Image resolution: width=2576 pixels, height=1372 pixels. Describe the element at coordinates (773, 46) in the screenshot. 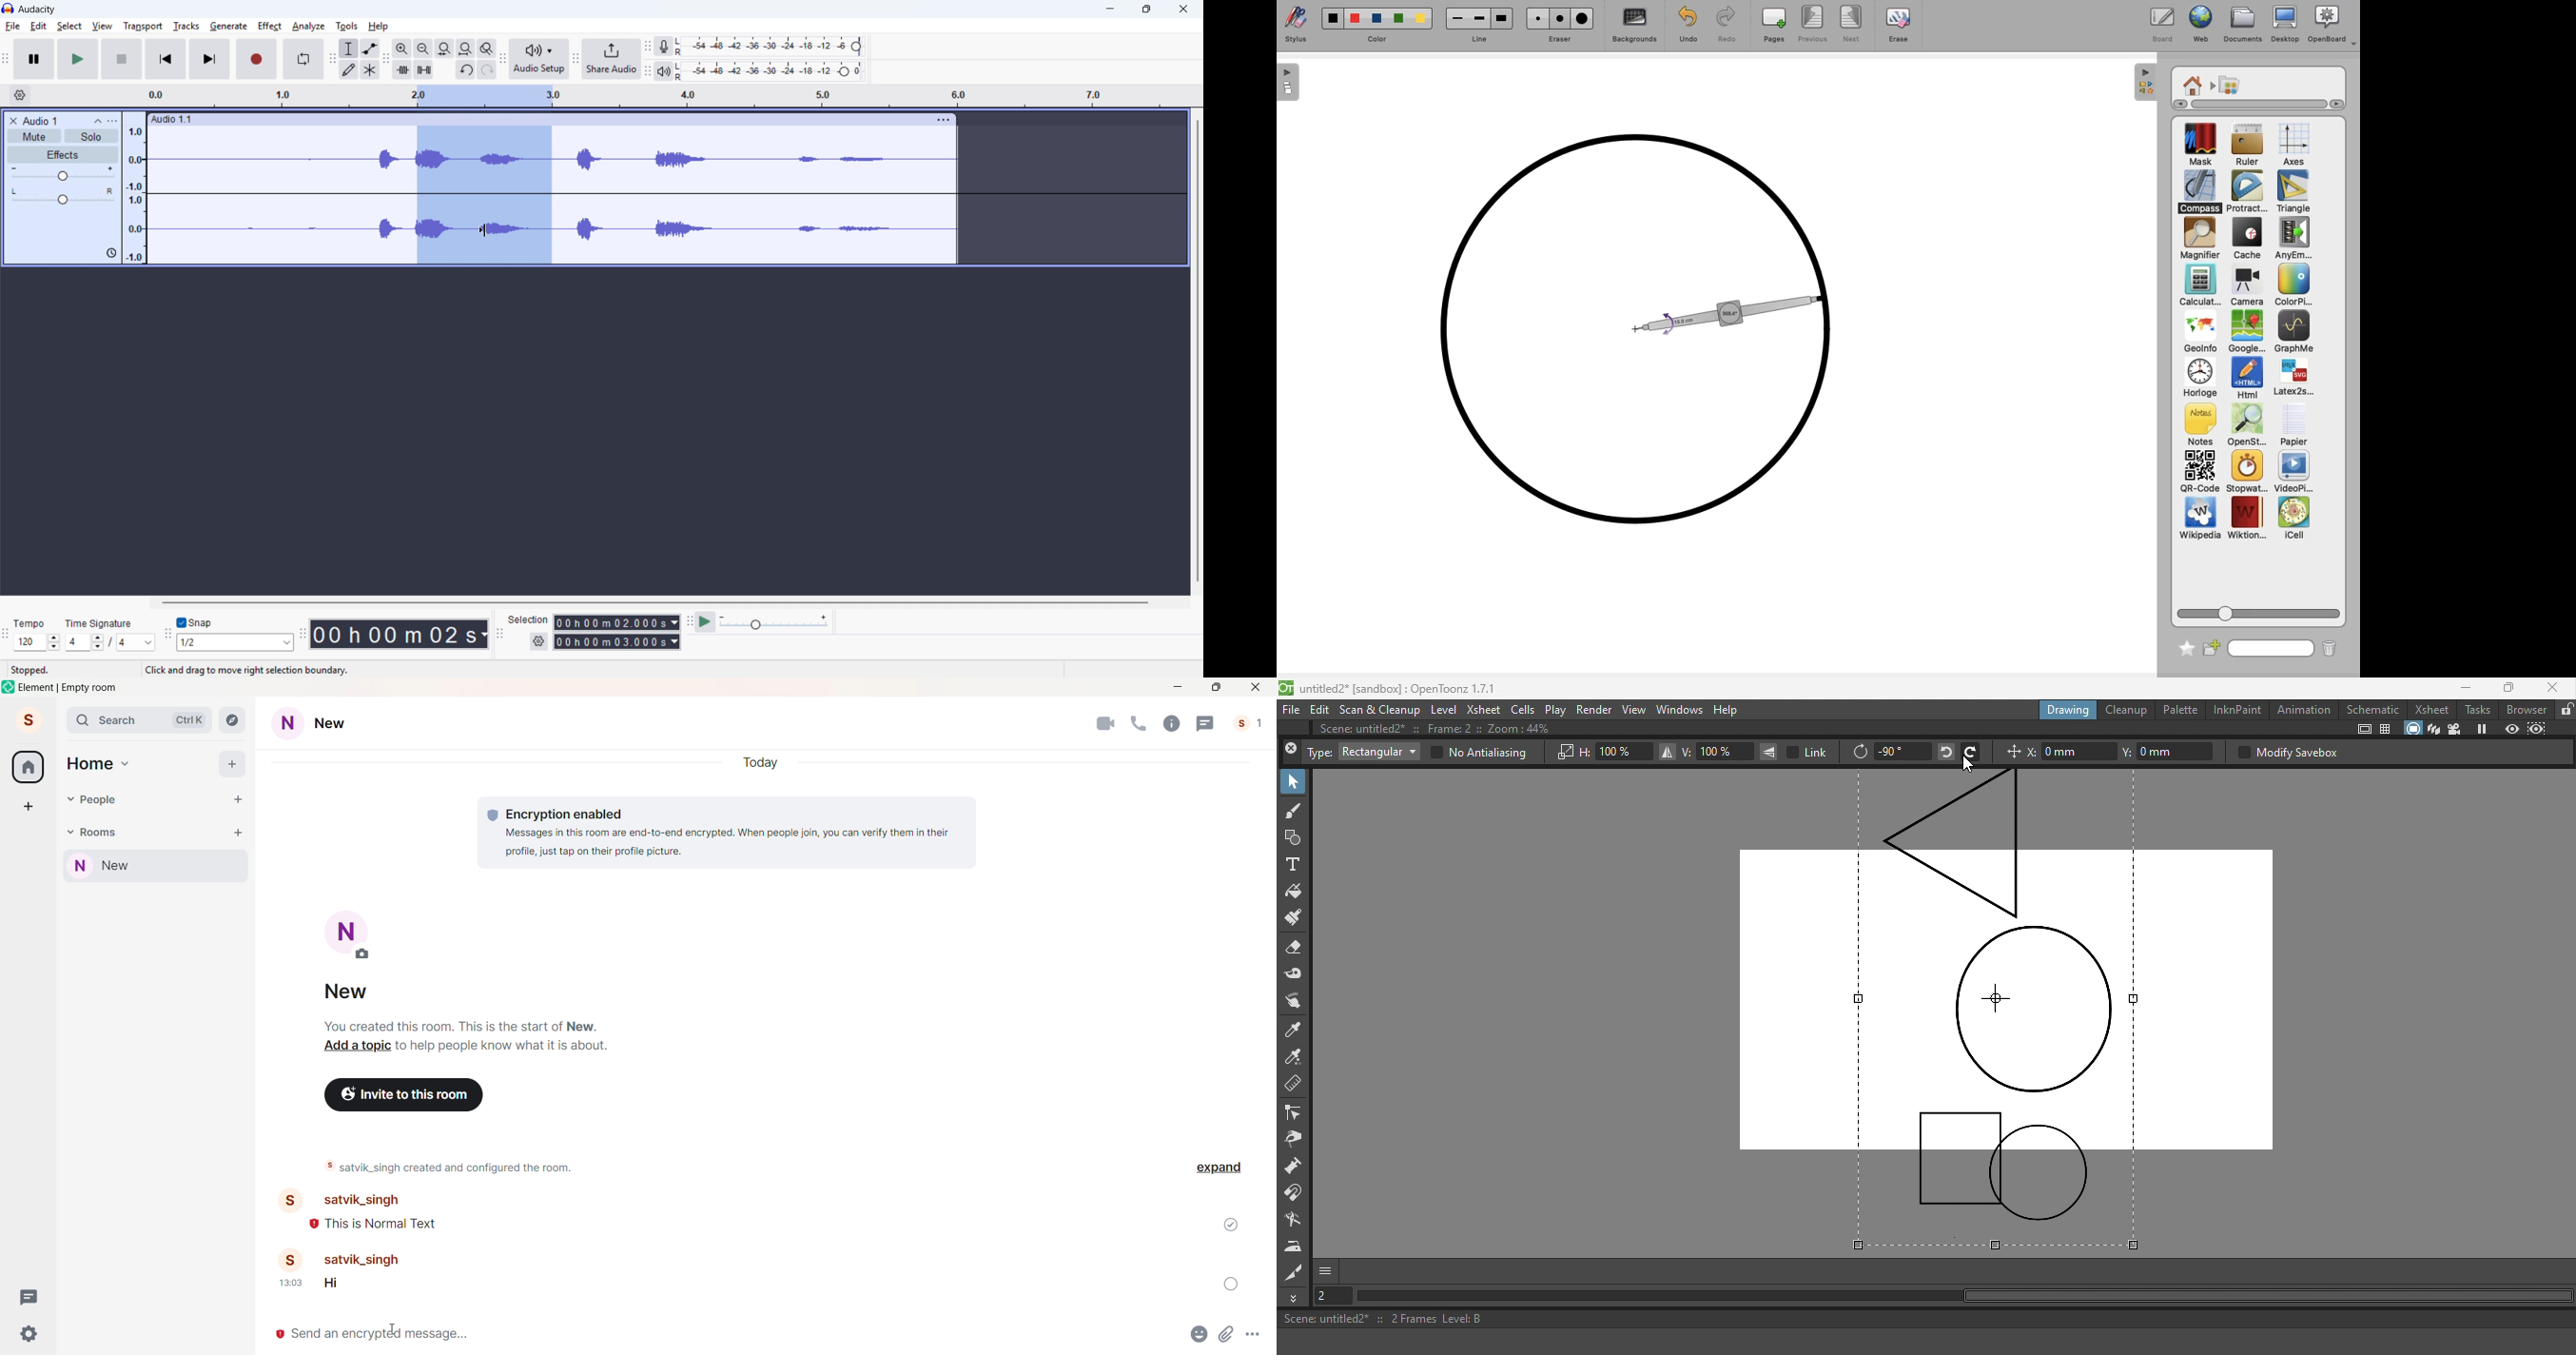

I see `Recording level` at that location.